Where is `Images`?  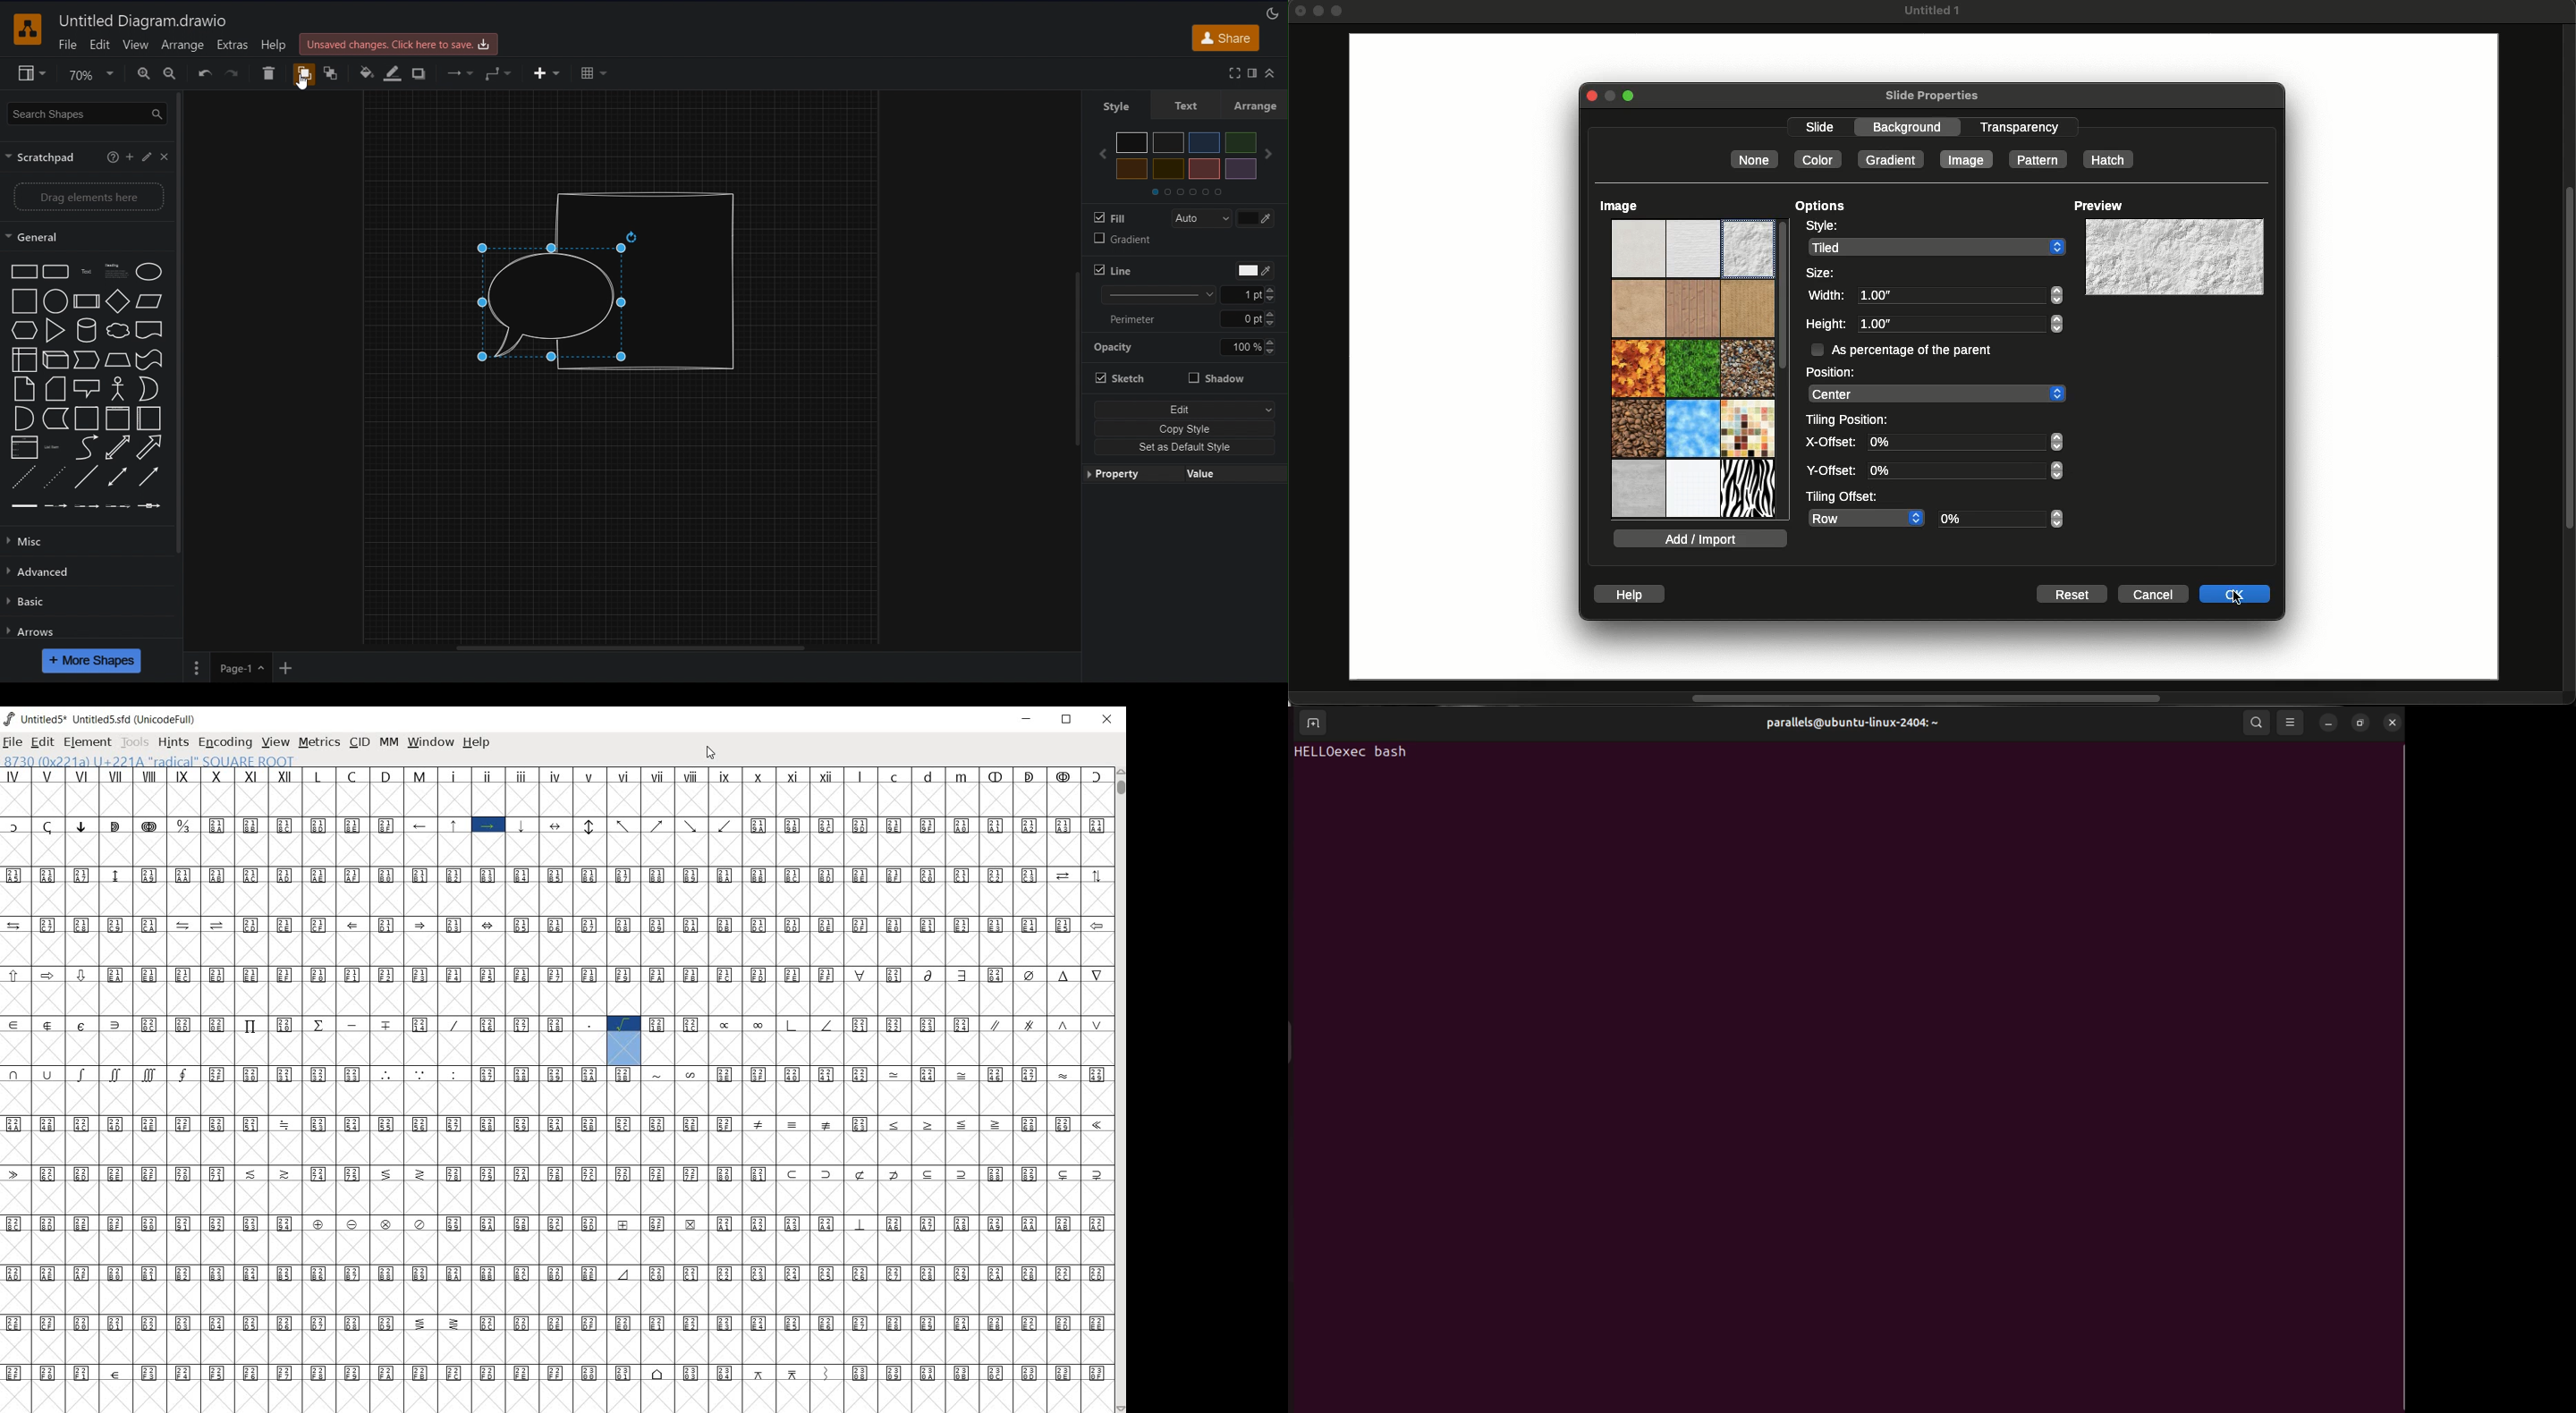
Images is located at coordinates (1693, 370).